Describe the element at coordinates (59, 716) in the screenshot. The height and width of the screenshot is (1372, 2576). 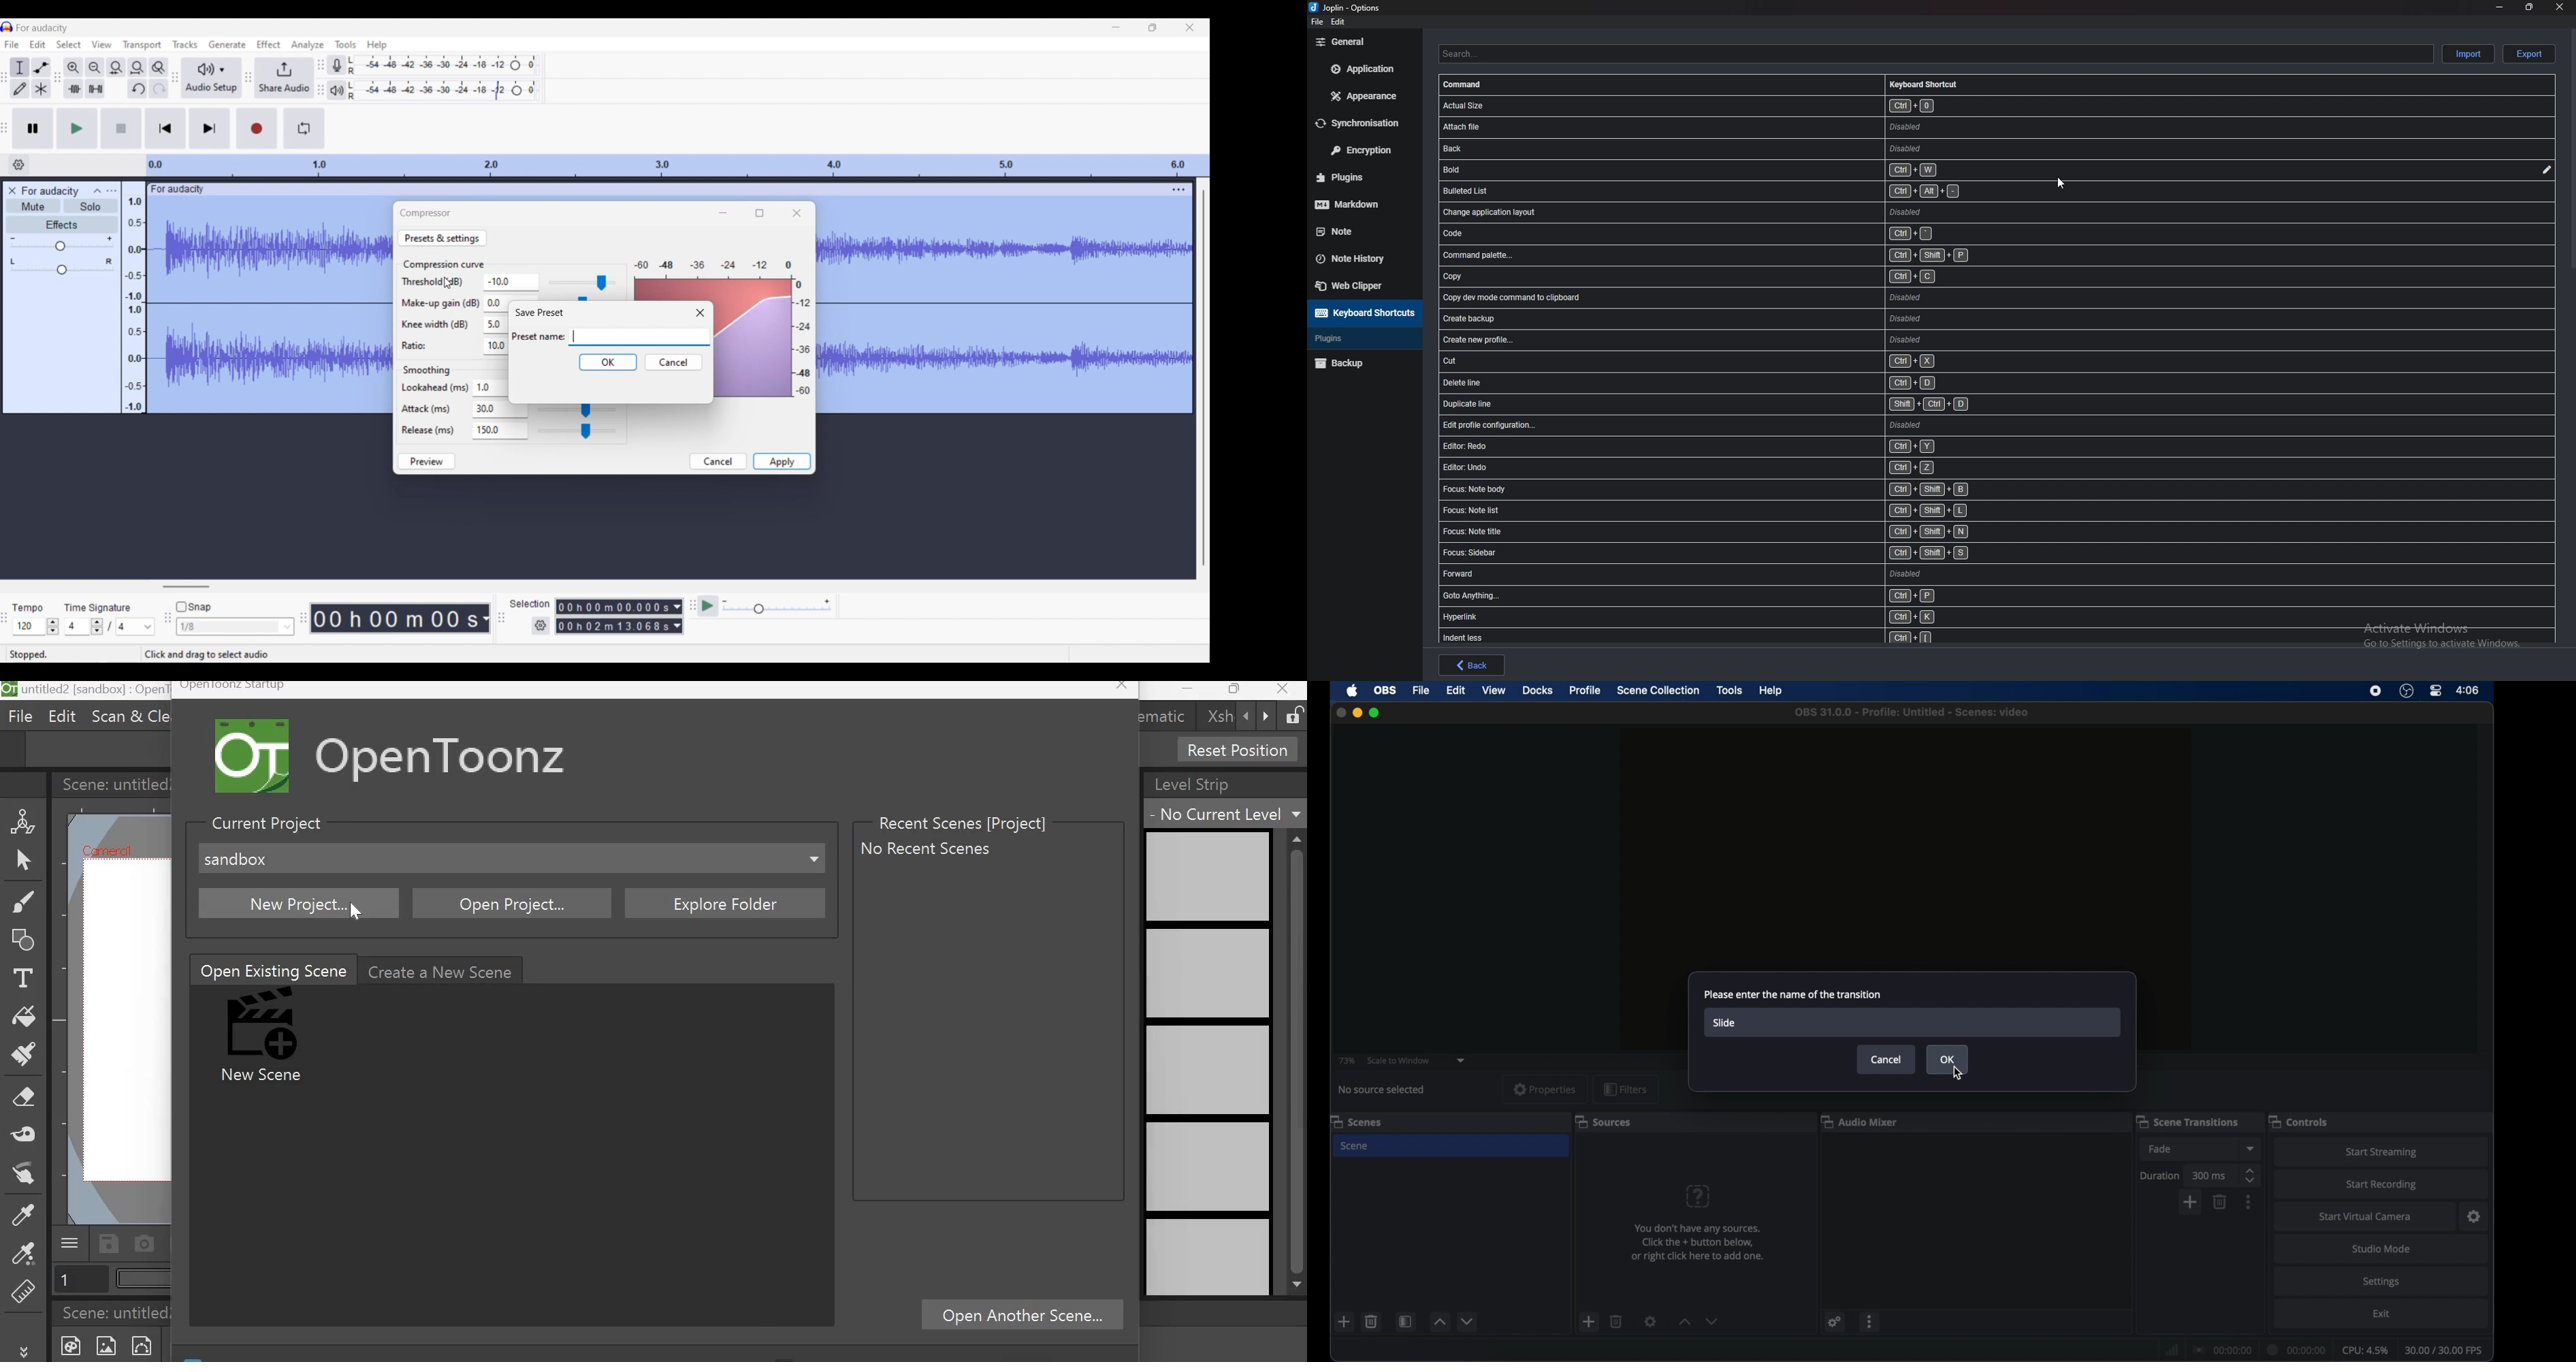
I see `Edit` at that location.